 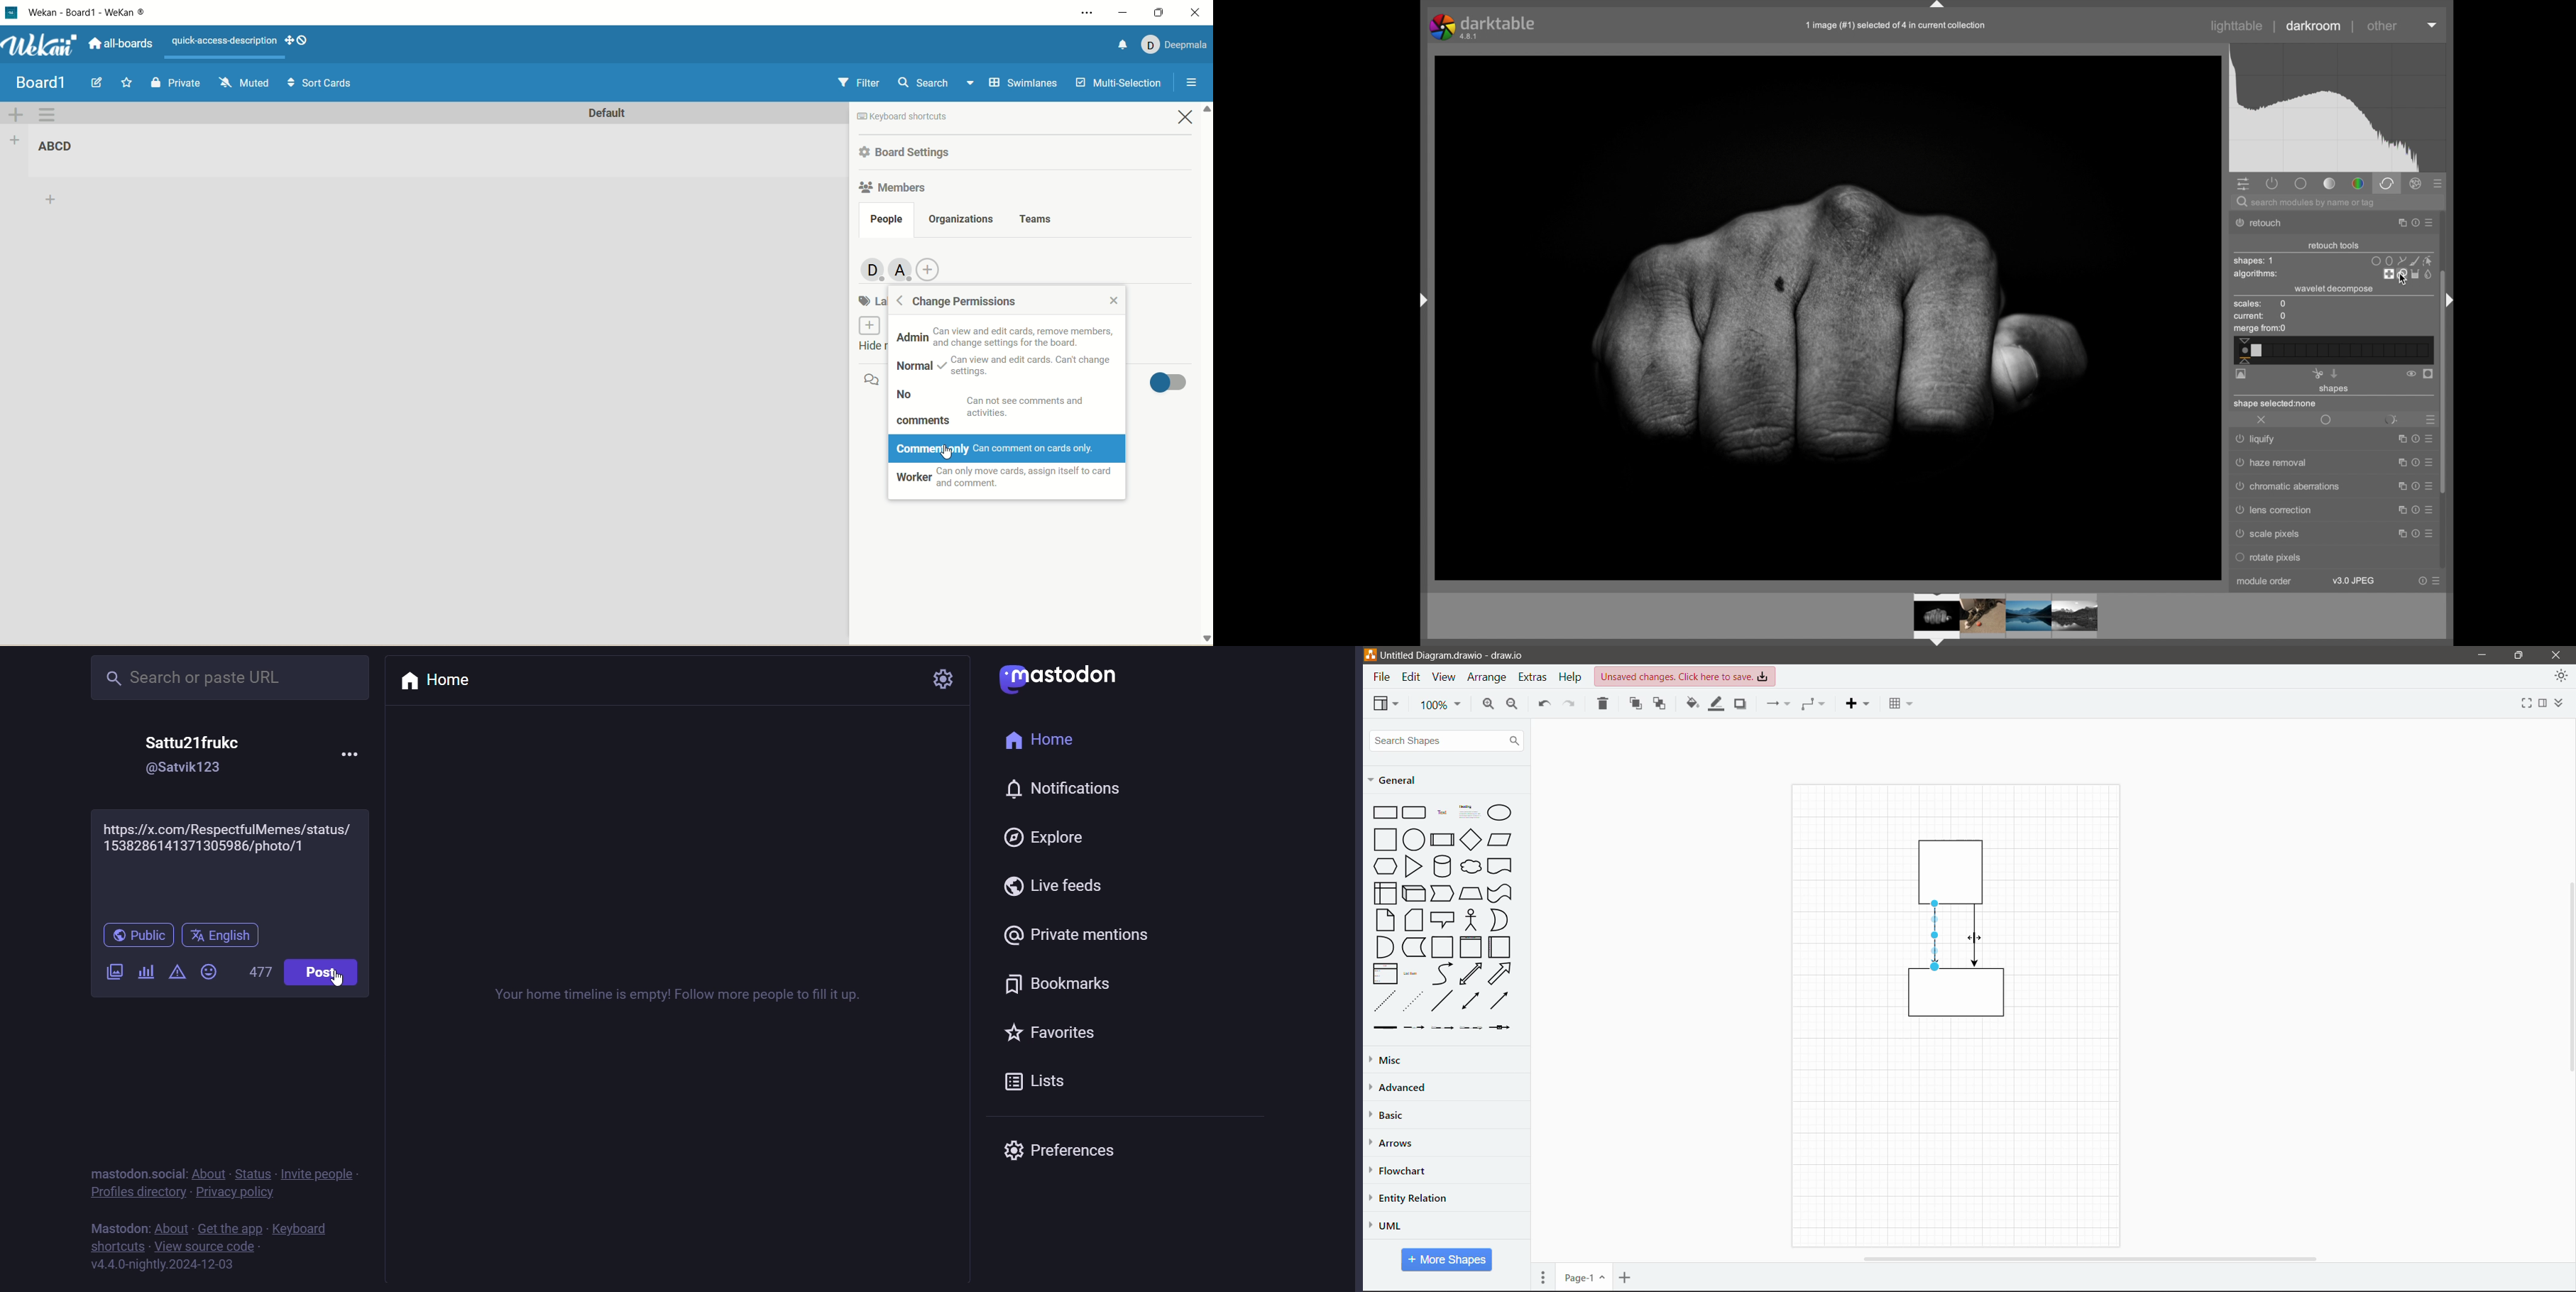 What do you see at coordinates (2088, 1258) in the screenshot?
I see `Horizontal Scroll Bar` at bounding box center [2088, 1258].